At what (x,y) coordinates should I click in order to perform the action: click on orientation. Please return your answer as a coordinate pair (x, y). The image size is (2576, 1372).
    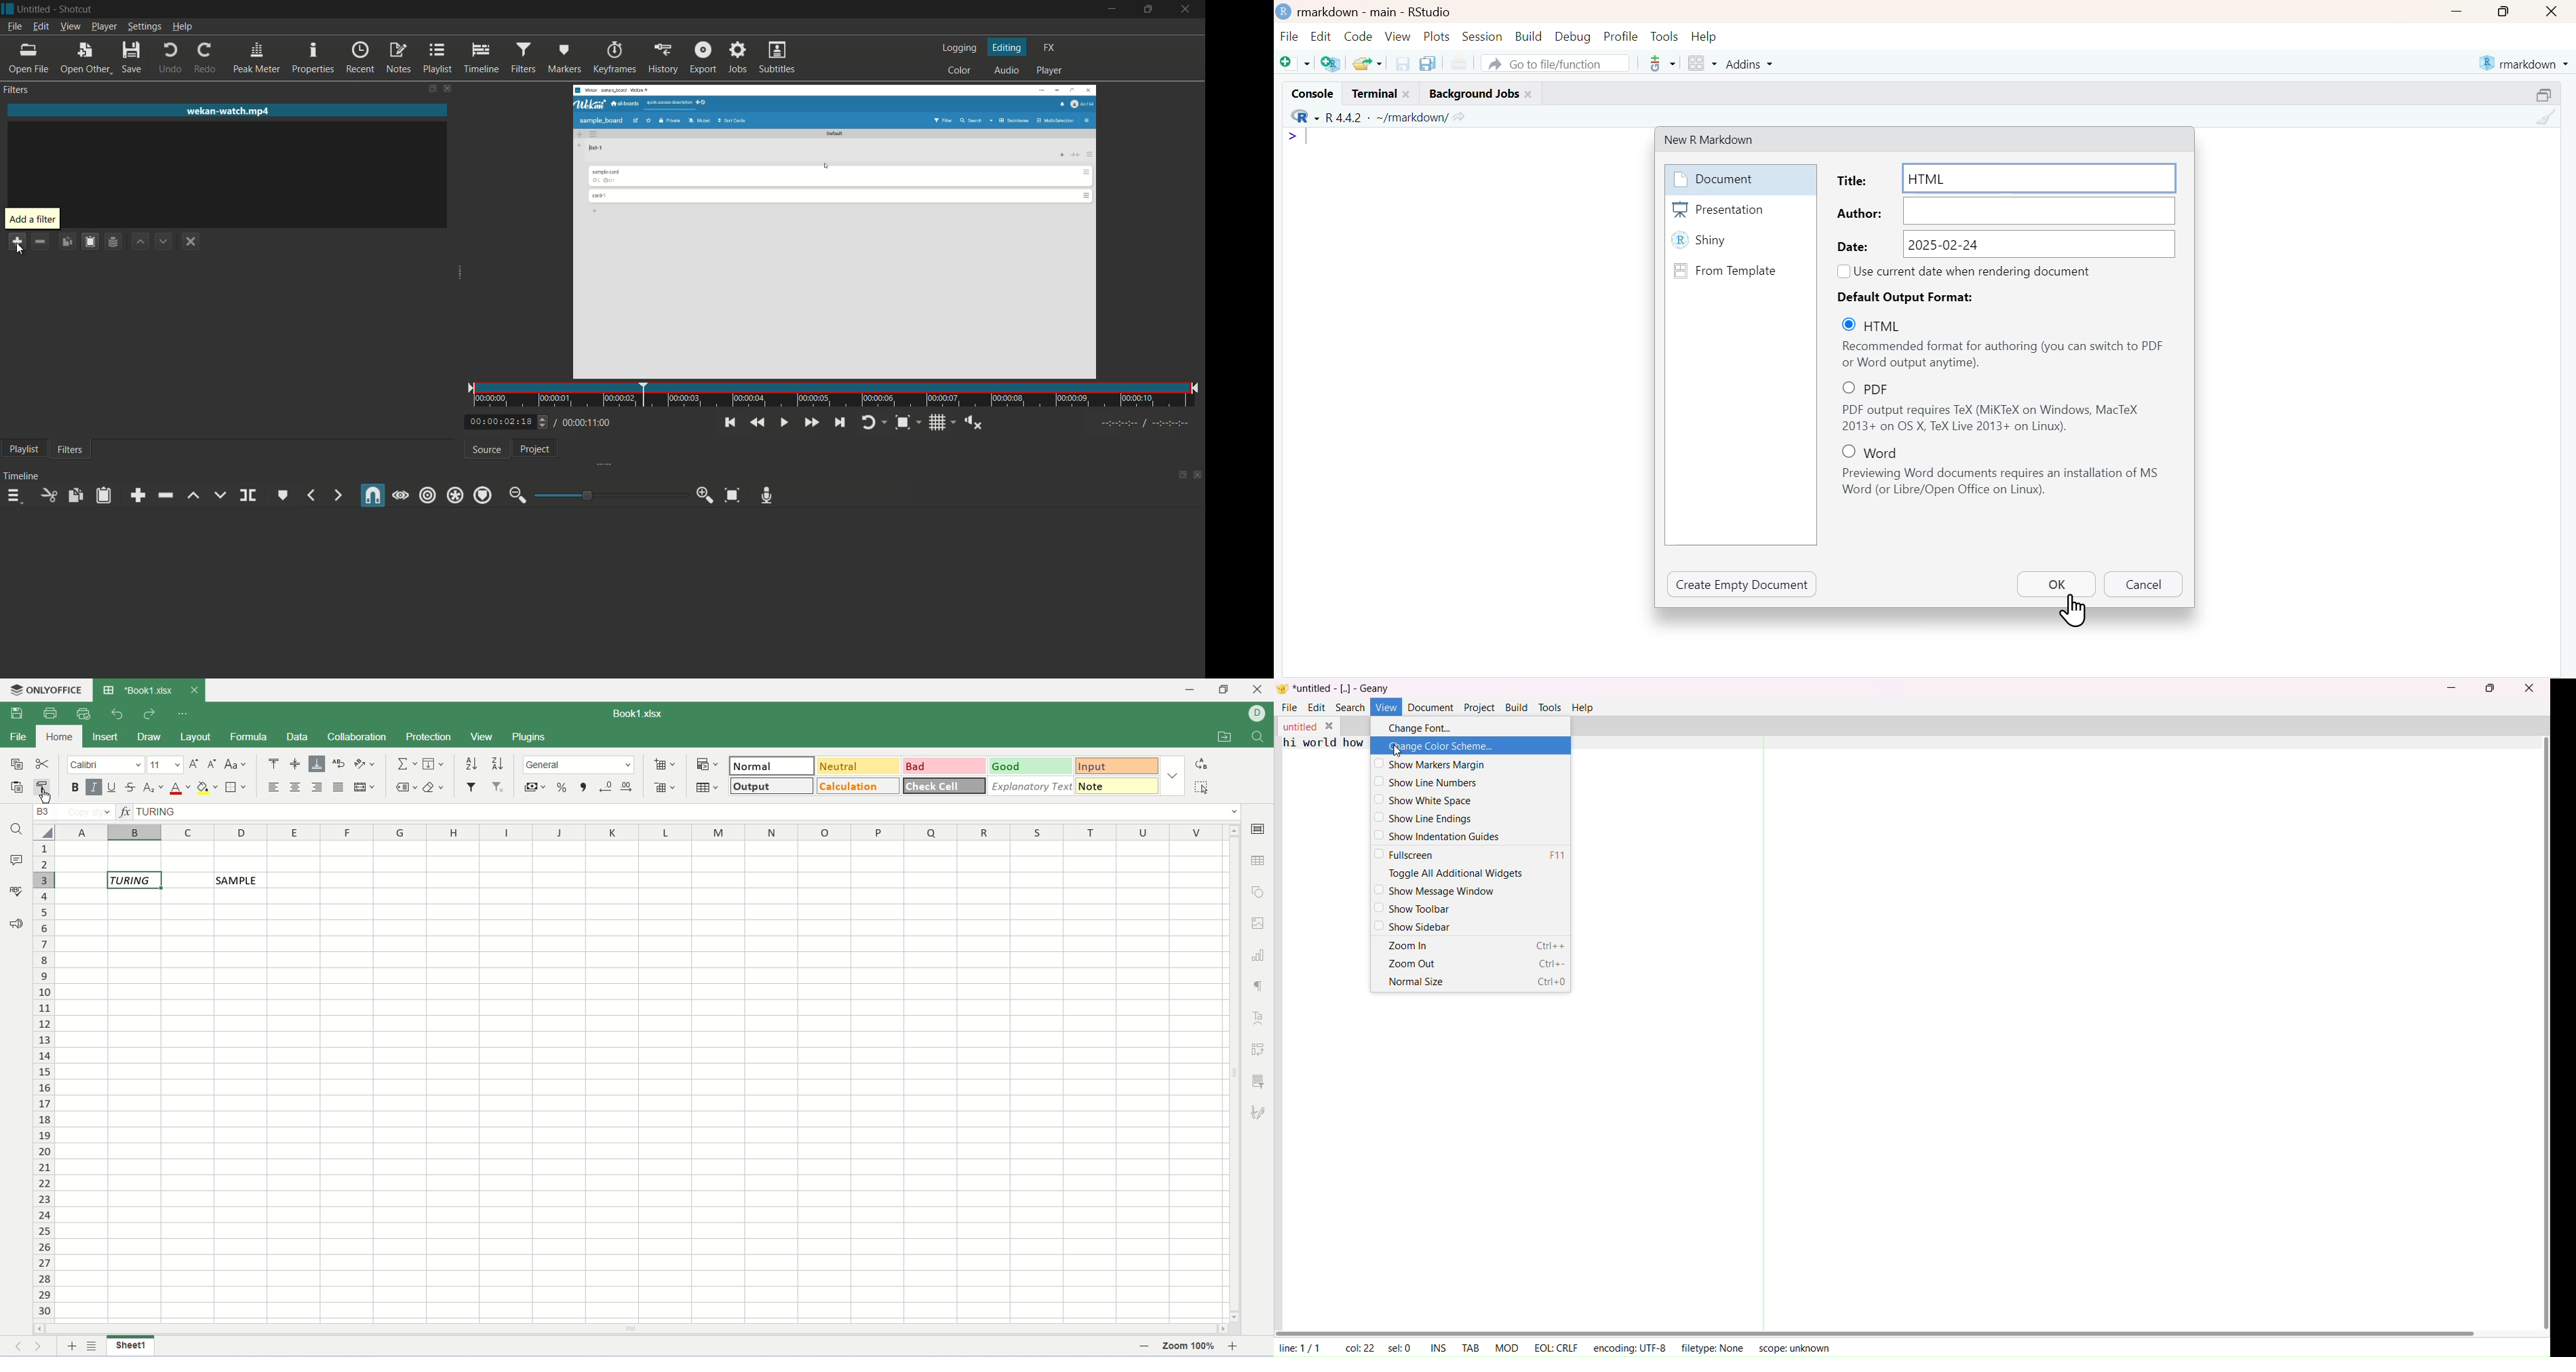
    Looking at the image, I should click on (365, 765).